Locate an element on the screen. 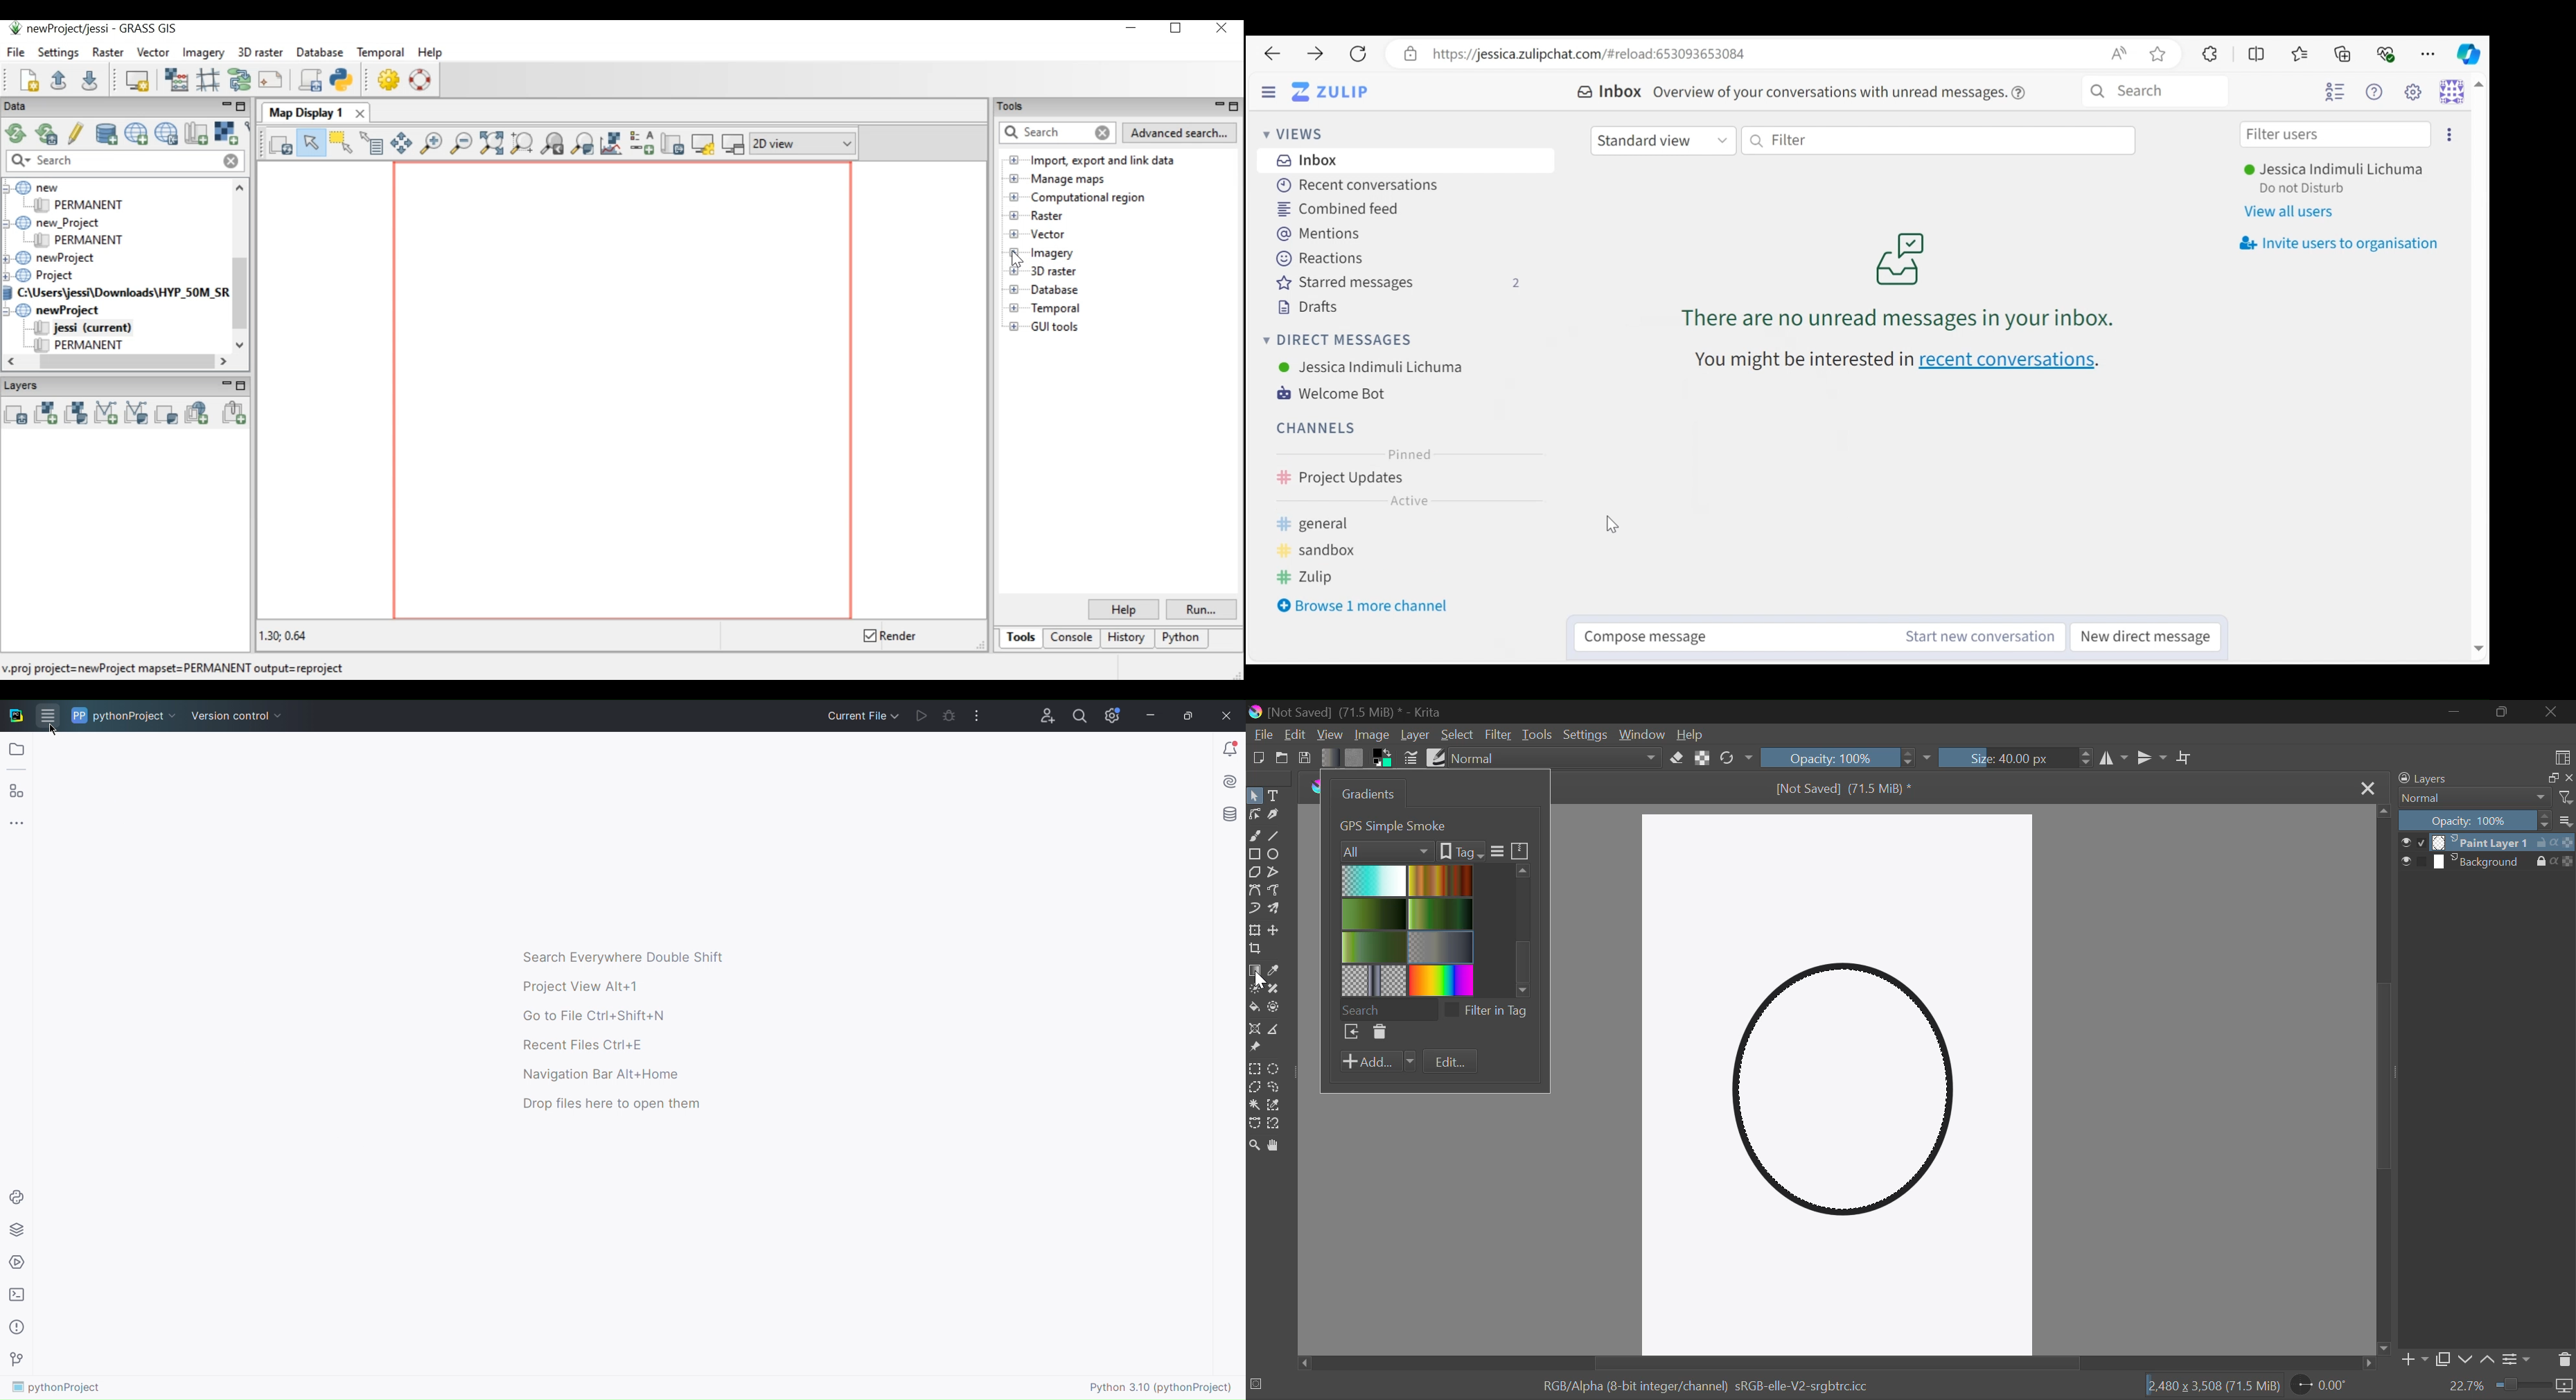 The height and width of the screenshot is (1400, 2576). [Not Saved] (71.5 MiB) * - Krita is located at coordinates (1355, 713).